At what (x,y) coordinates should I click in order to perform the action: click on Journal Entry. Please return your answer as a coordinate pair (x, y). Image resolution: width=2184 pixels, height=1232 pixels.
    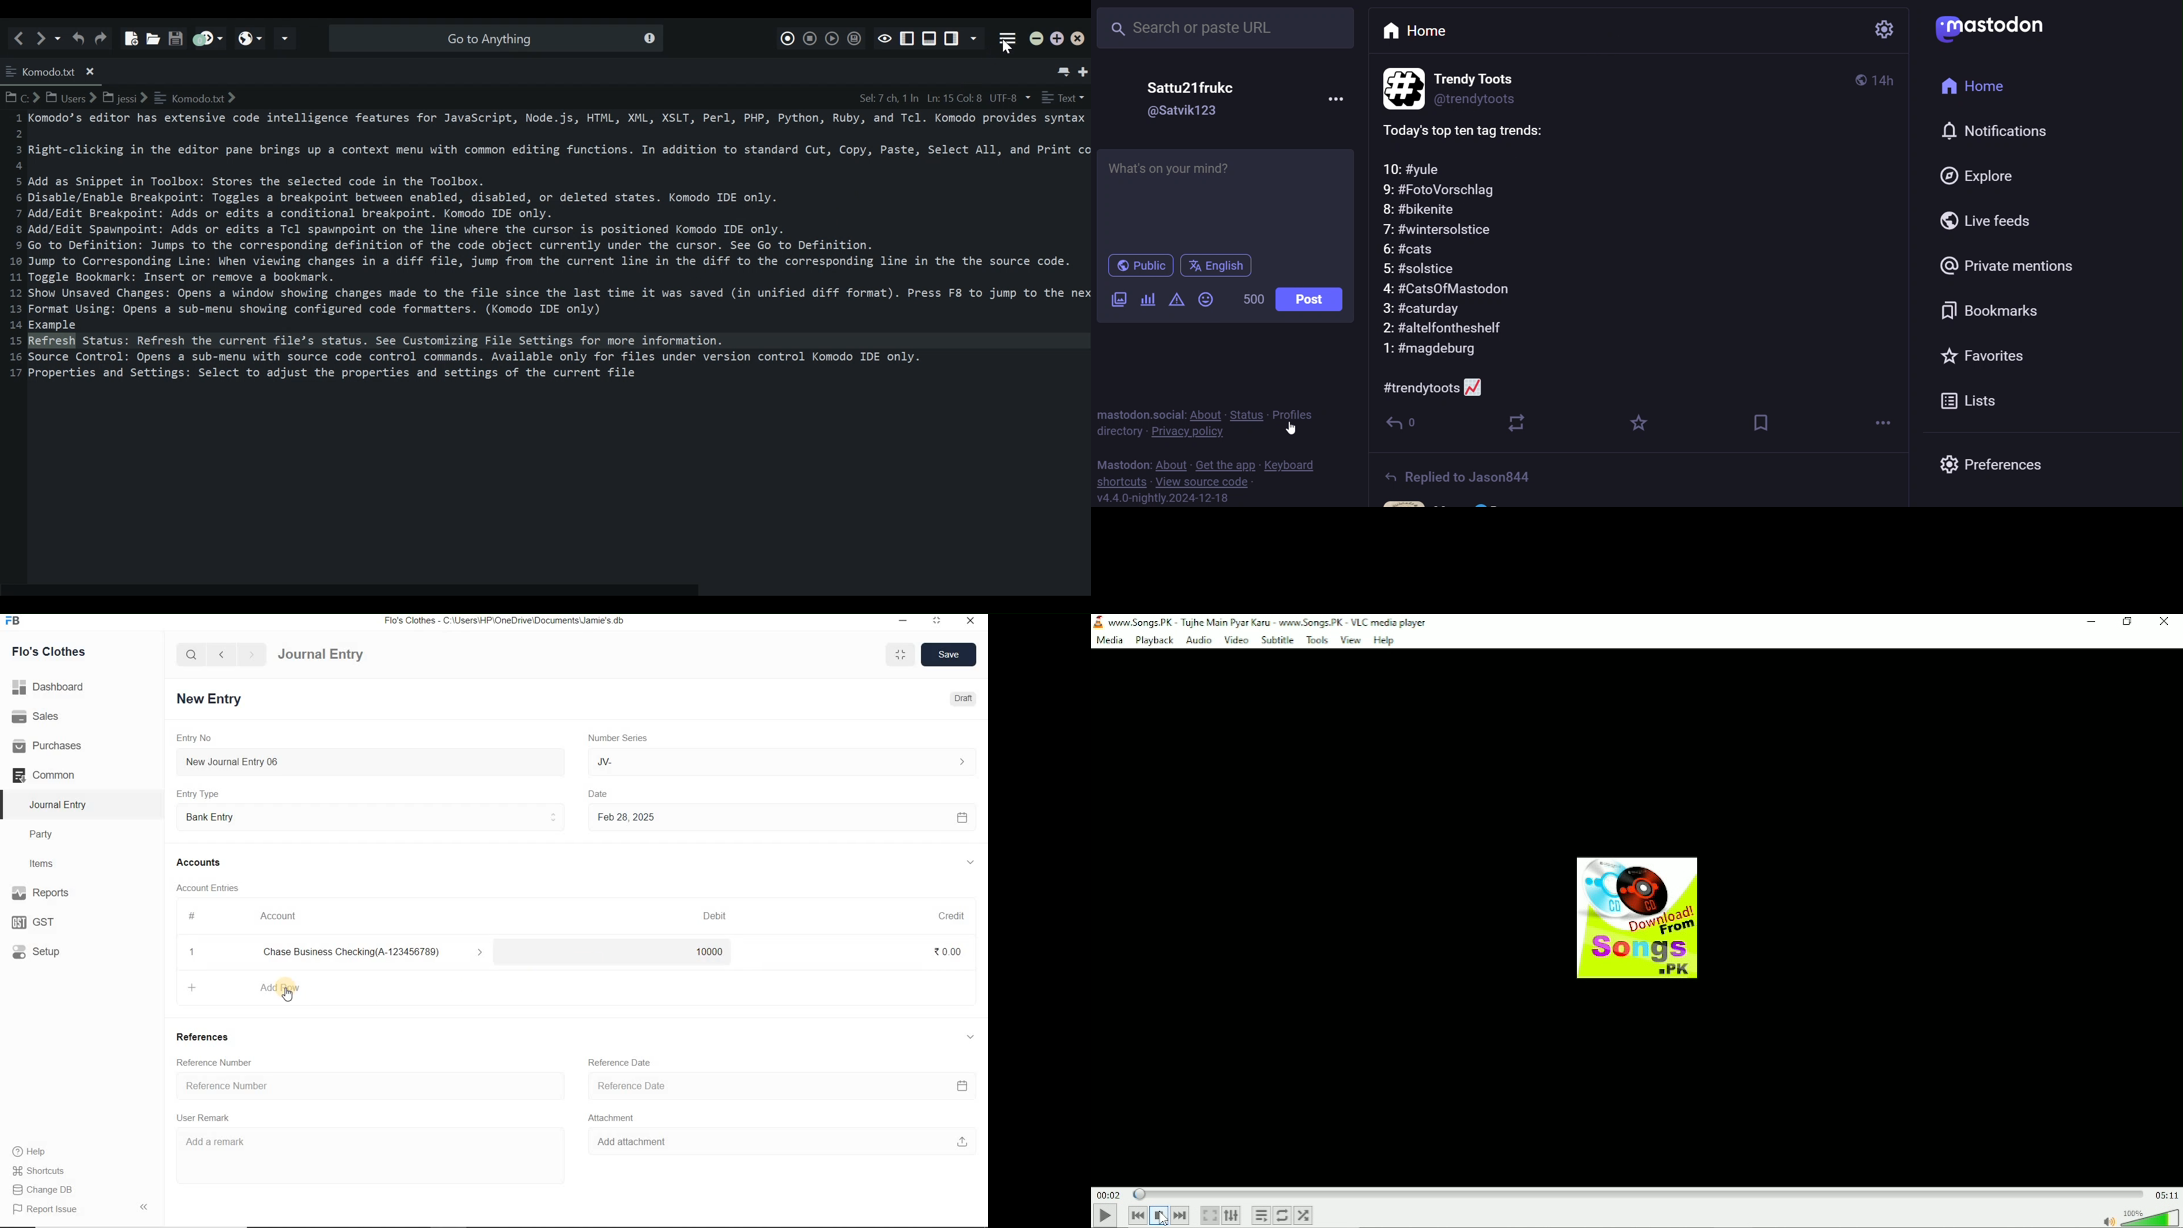
    Looking at the image, I should click on (59, 805).